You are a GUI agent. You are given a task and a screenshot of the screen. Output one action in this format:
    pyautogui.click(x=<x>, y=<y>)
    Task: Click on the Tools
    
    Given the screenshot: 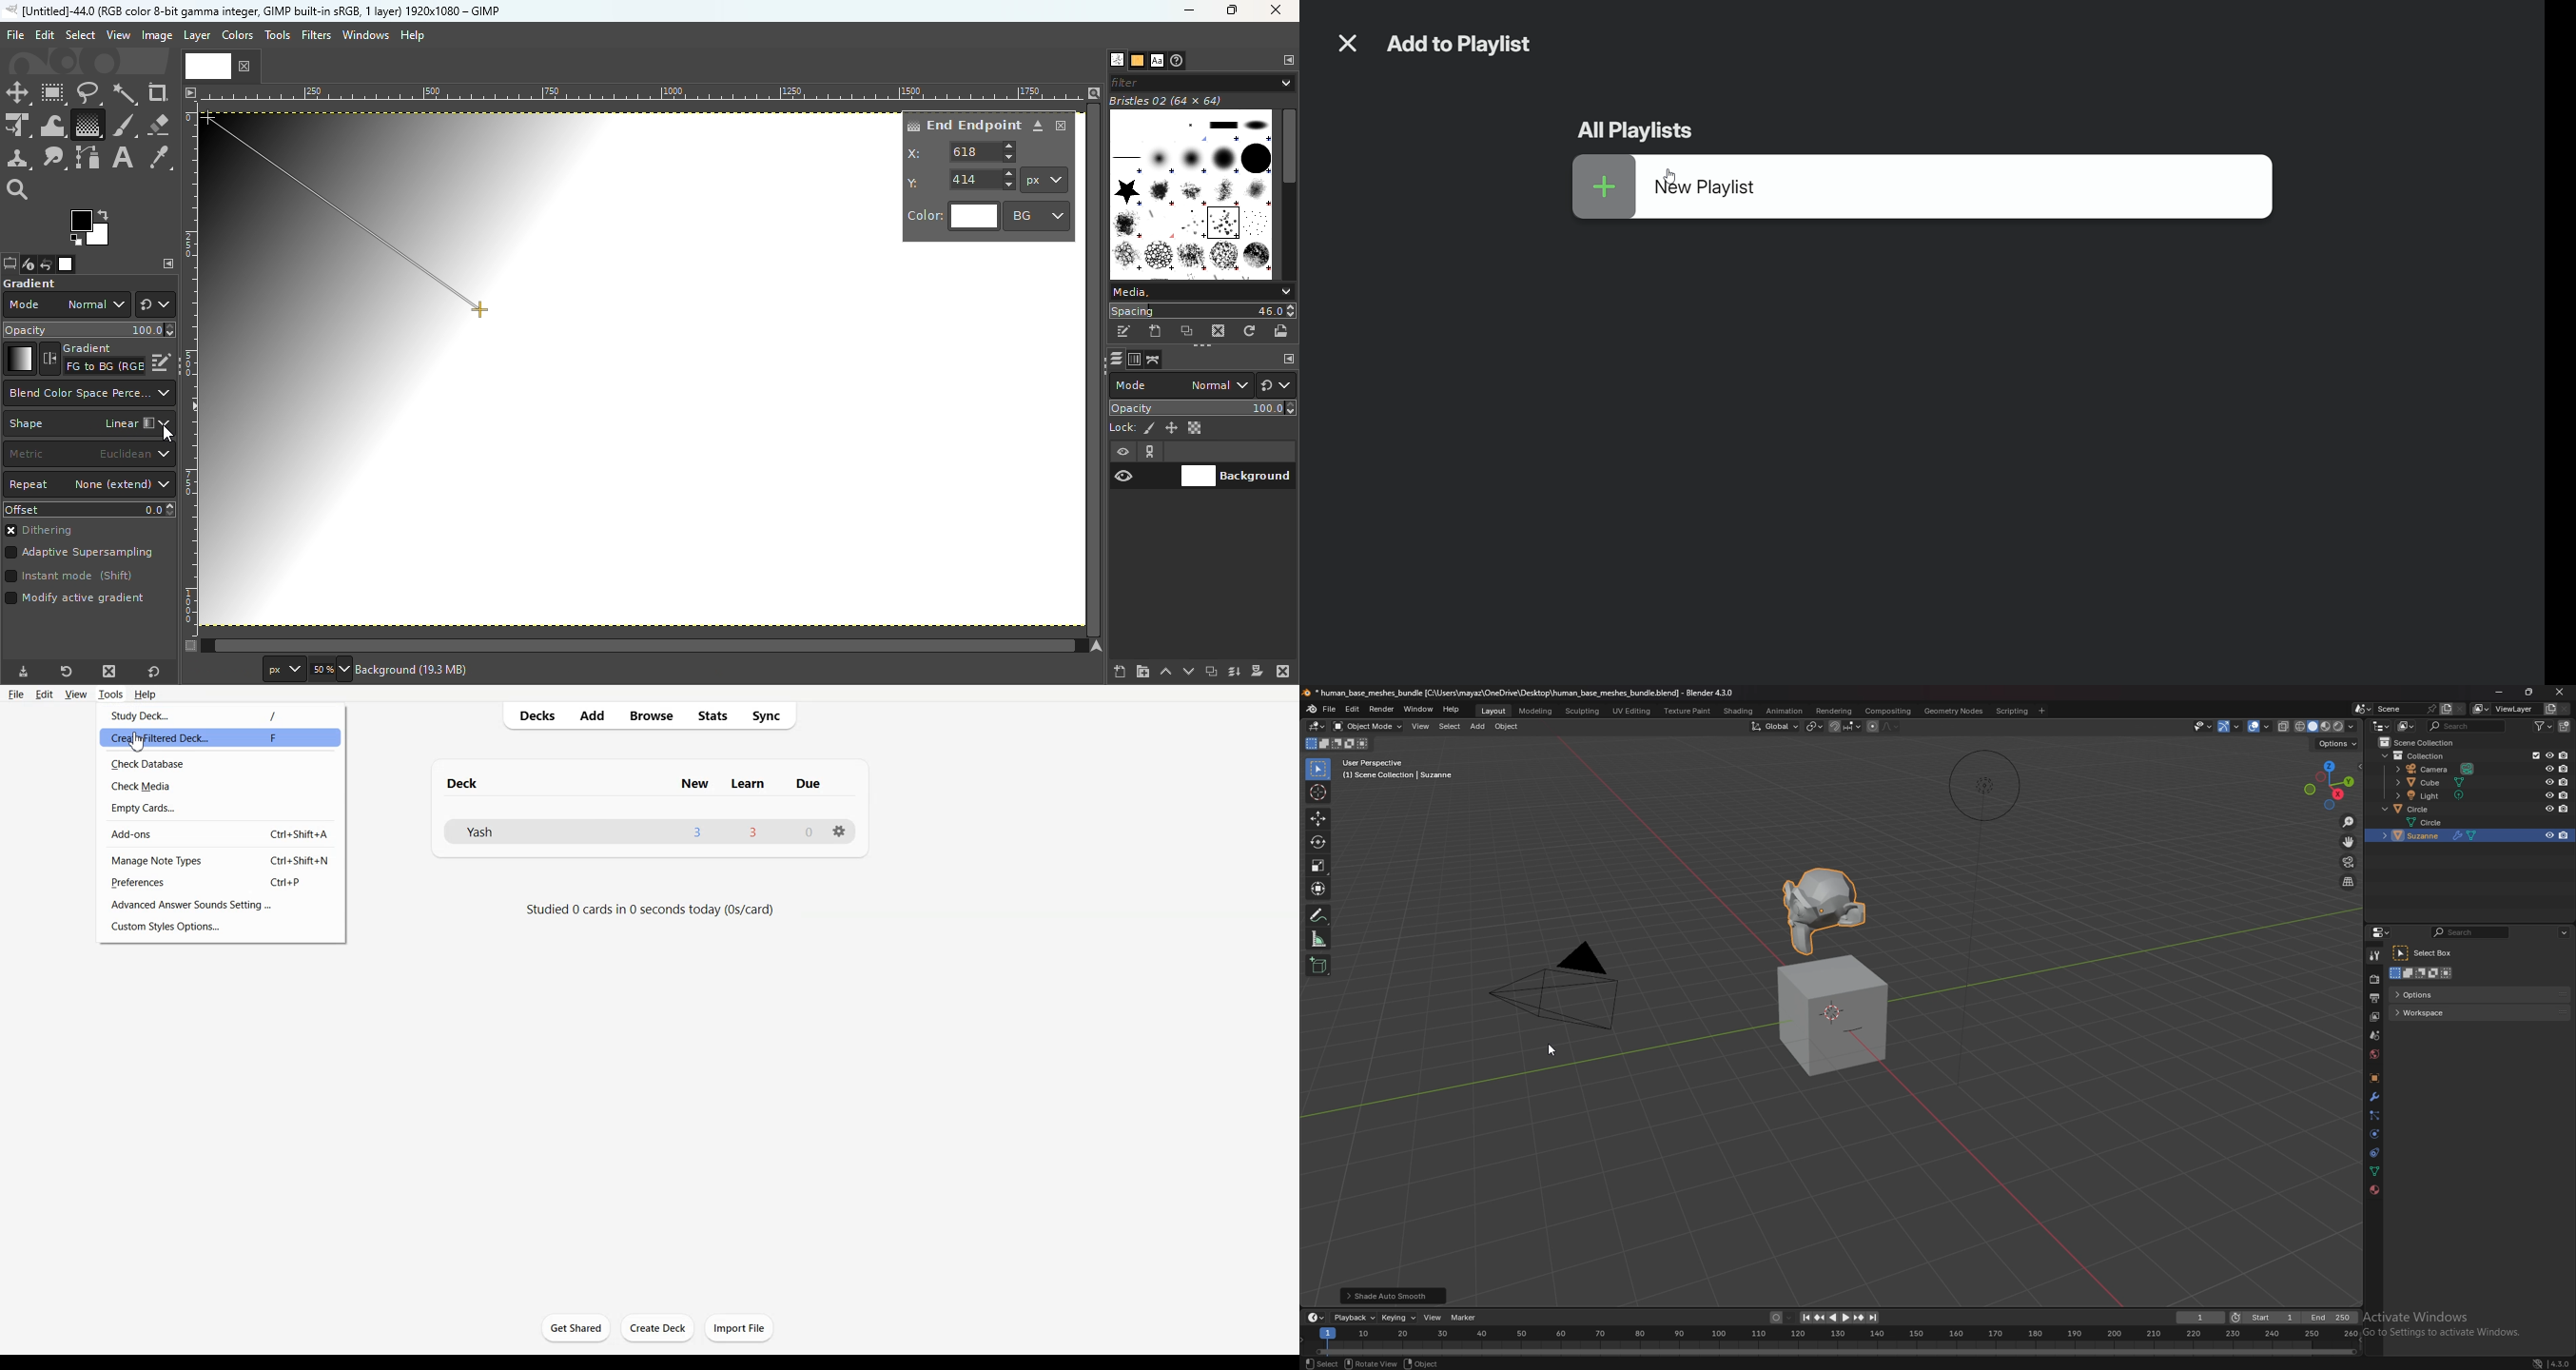 What is the action you would take?
    pyautogui.click(x=280, y=40)
    